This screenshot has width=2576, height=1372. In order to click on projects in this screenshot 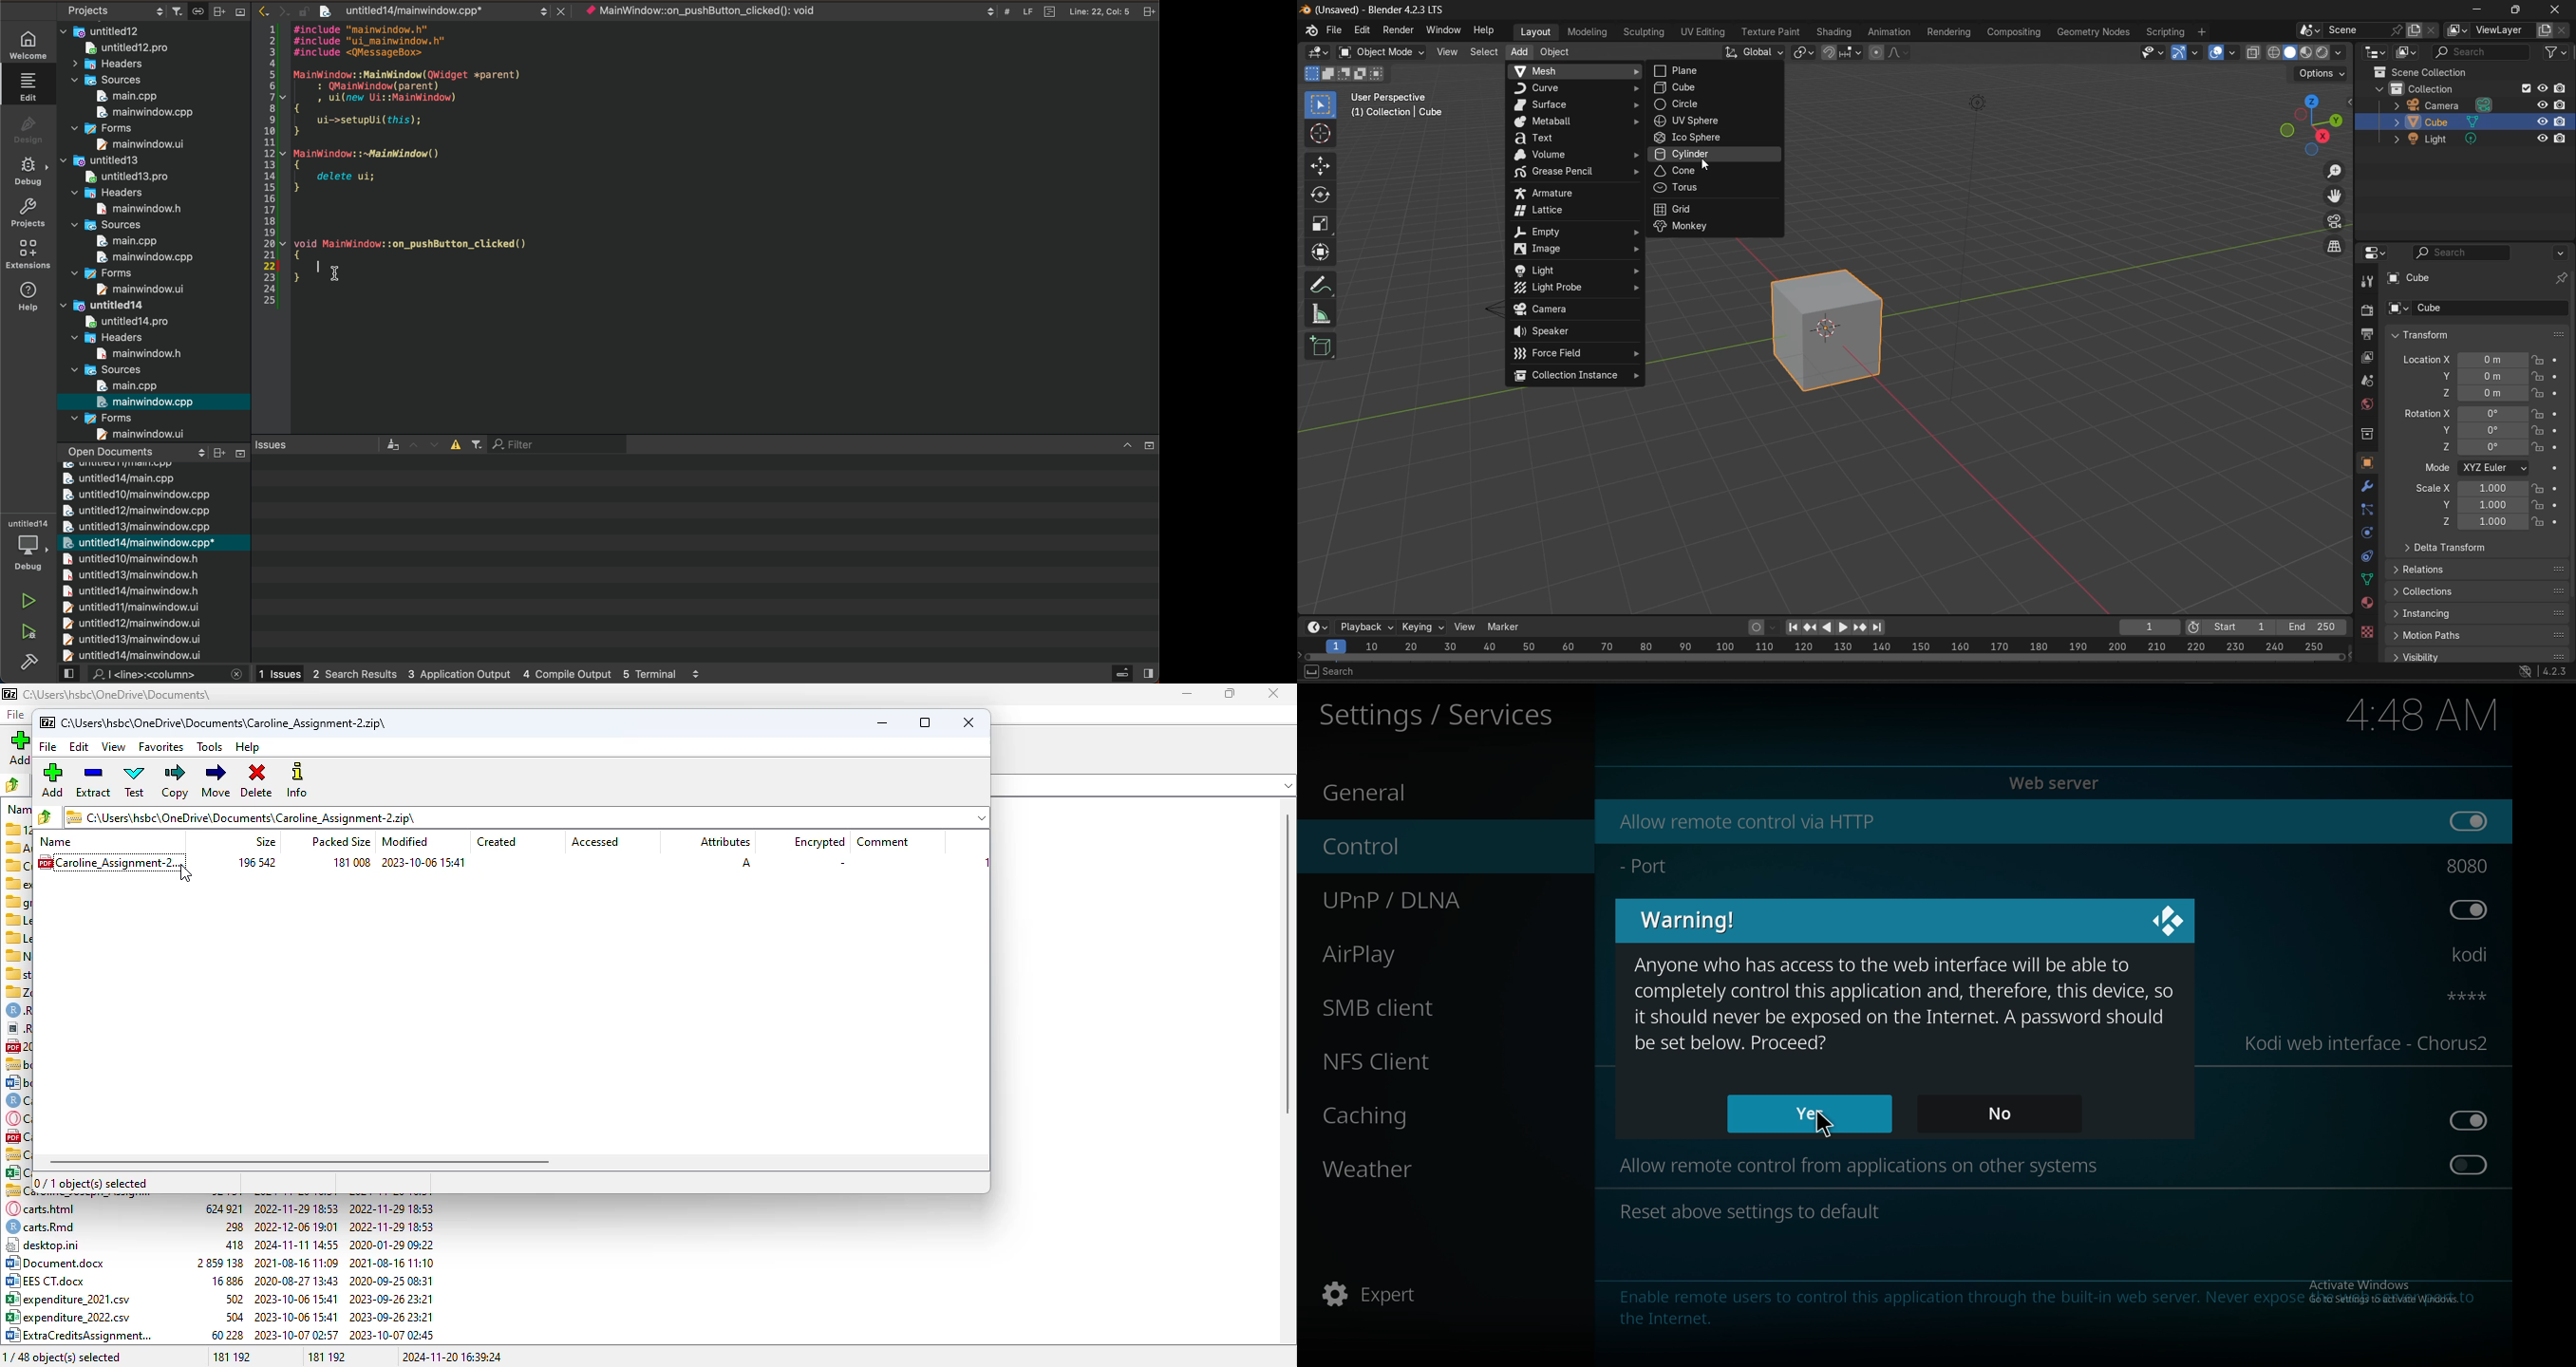, I will do `click(27, 212)`.